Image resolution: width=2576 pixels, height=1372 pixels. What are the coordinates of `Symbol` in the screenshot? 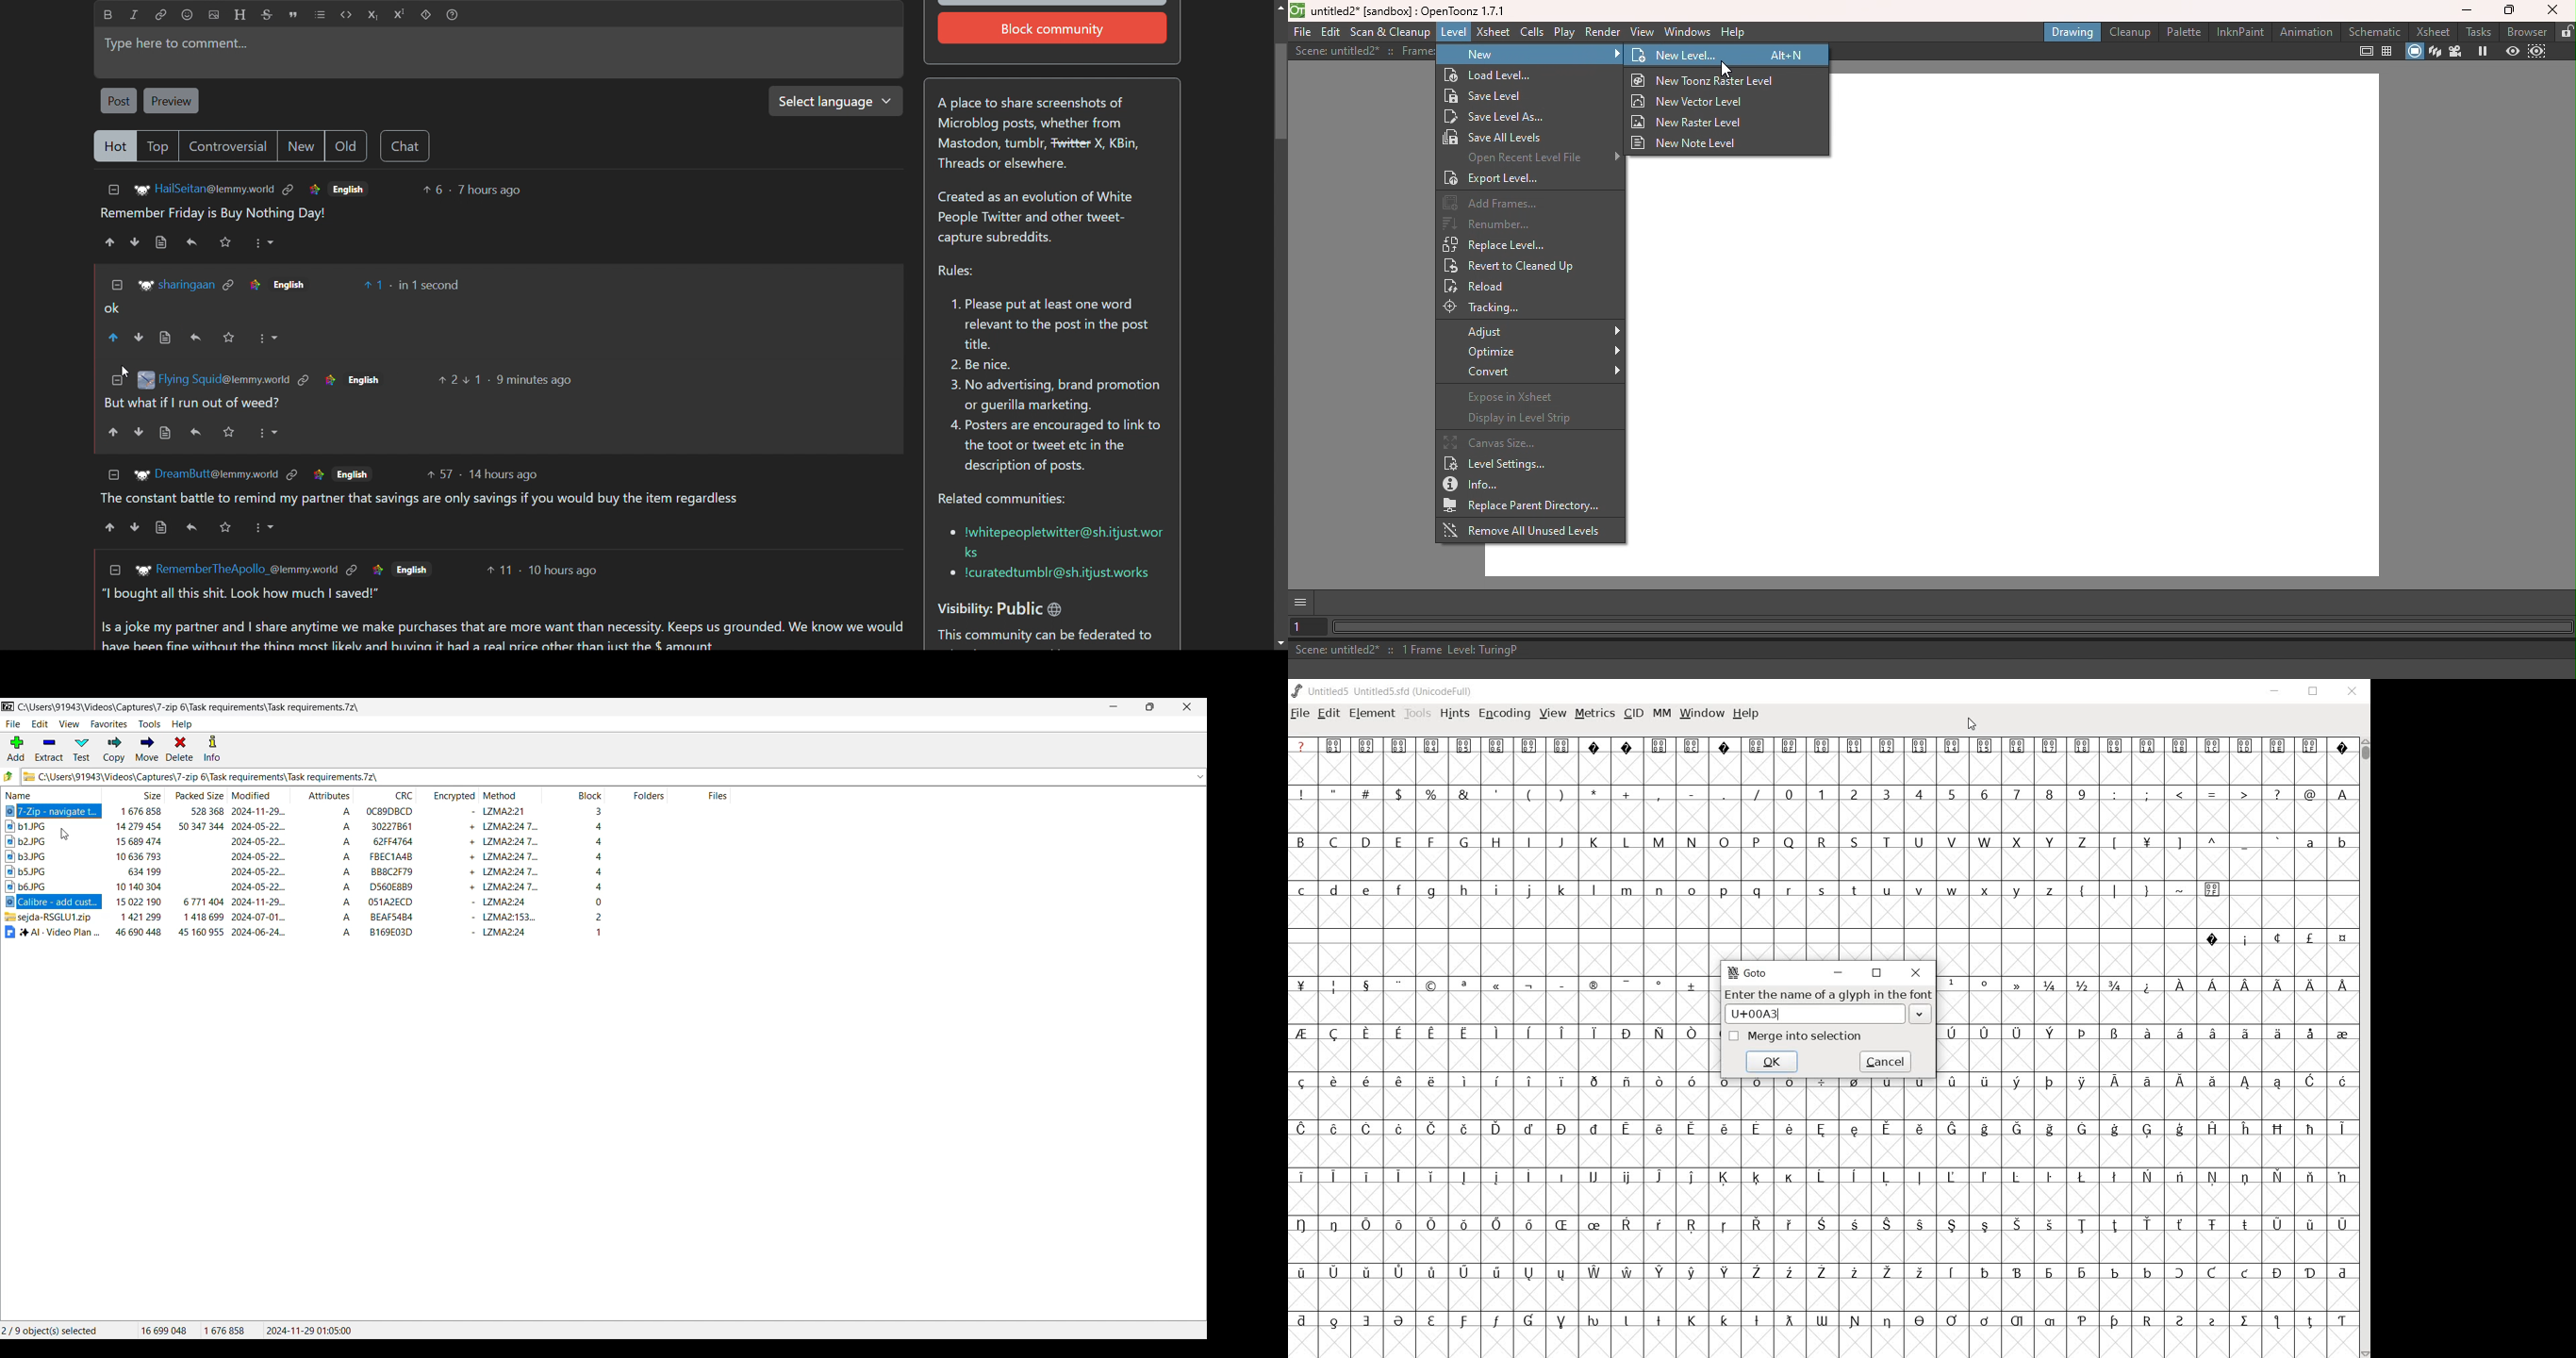 It's located at (1853, 1226).